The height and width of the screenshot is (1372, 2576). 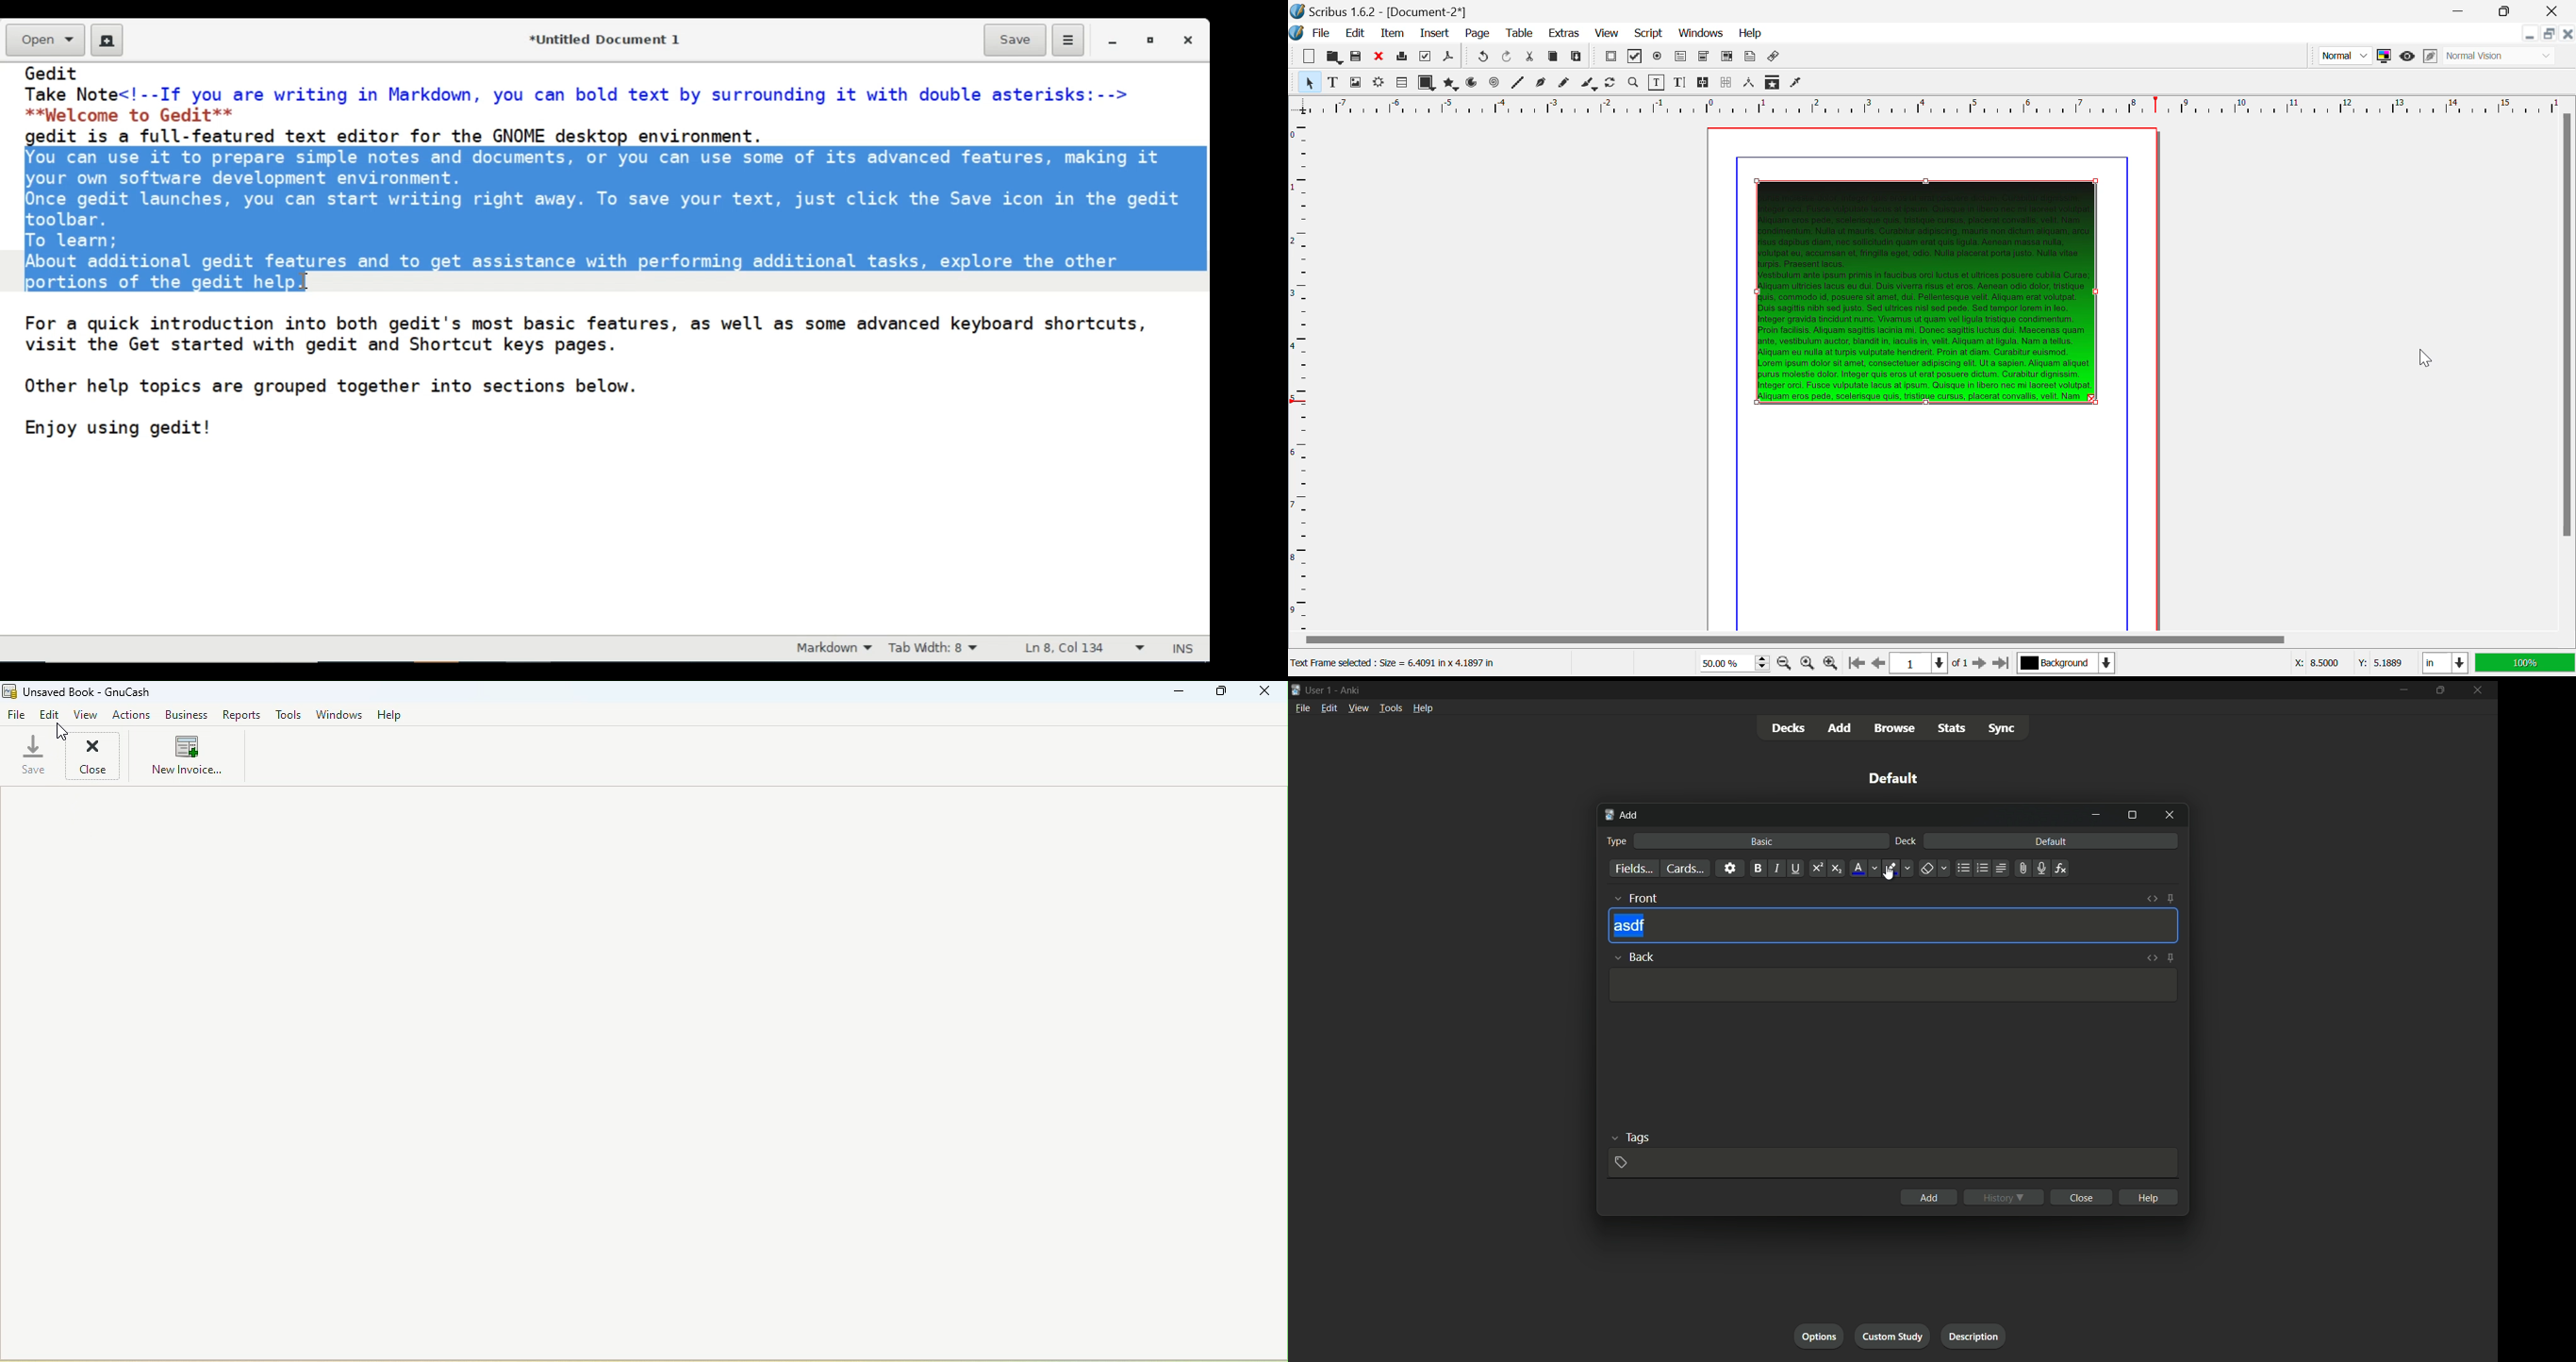 I want to click on Close, so click(x=1263, y=694).